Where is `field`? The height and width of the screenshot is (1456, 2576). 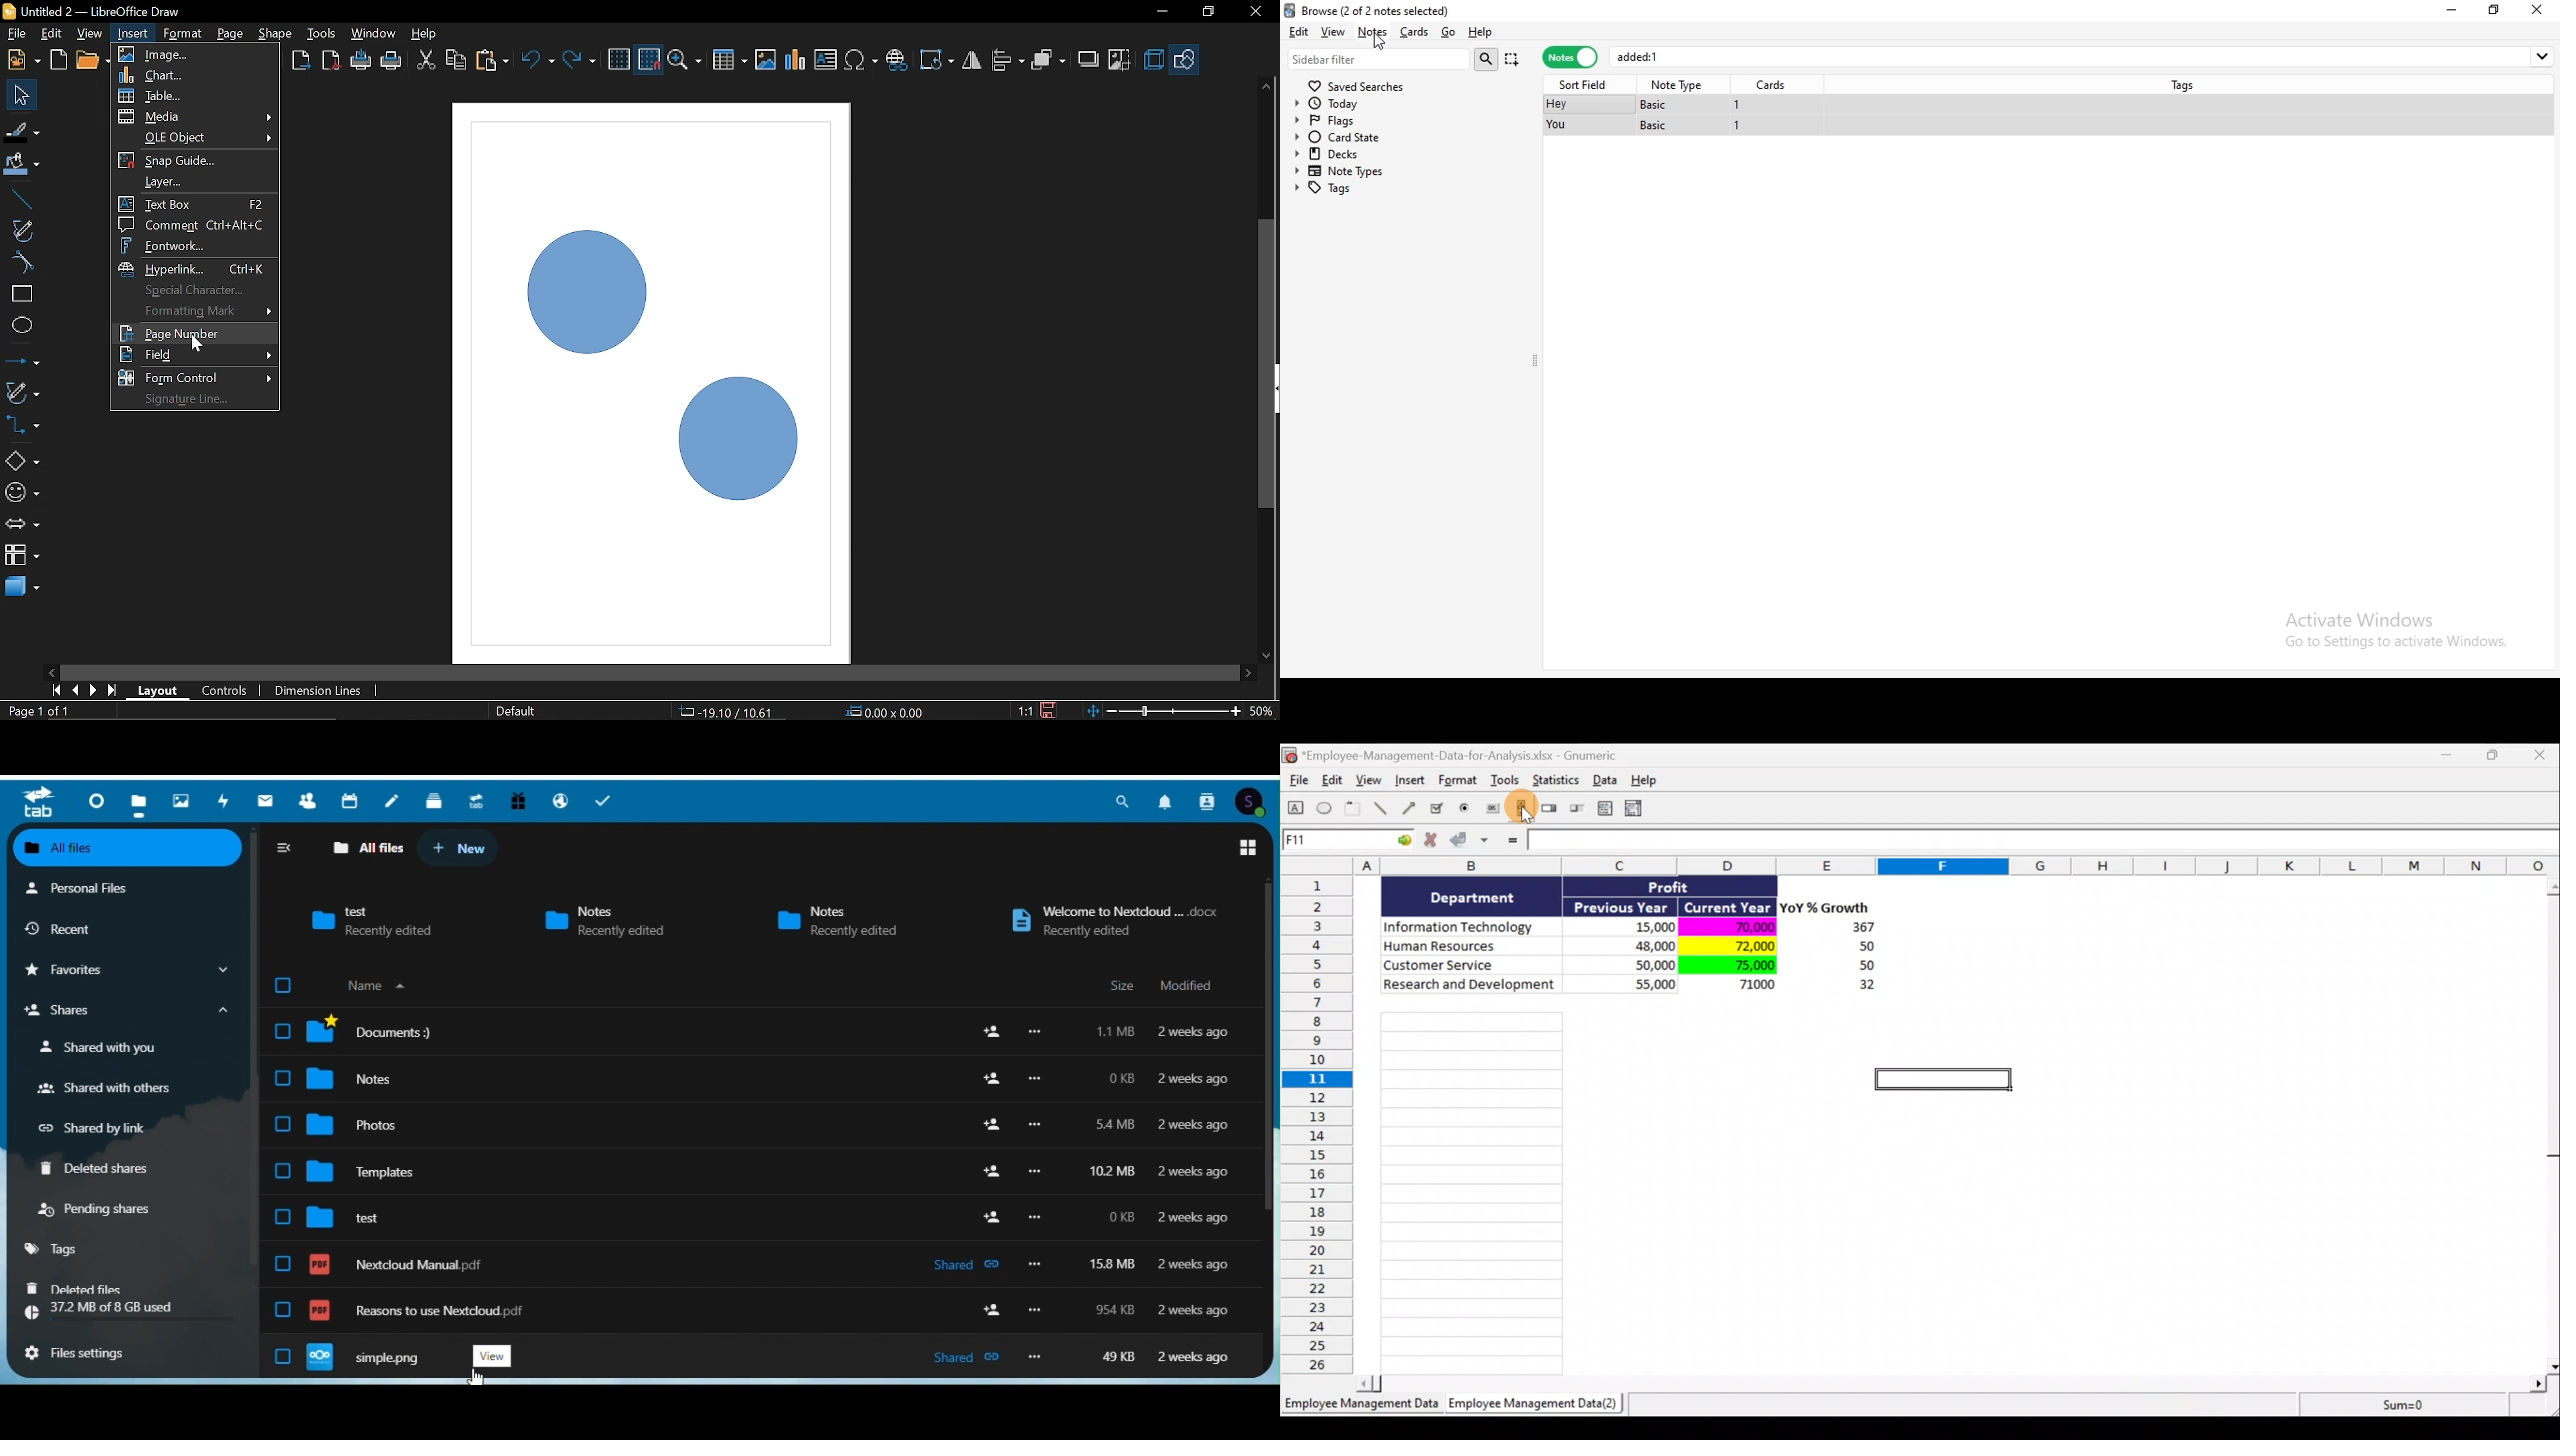
field is located at coordinates (194, 355).